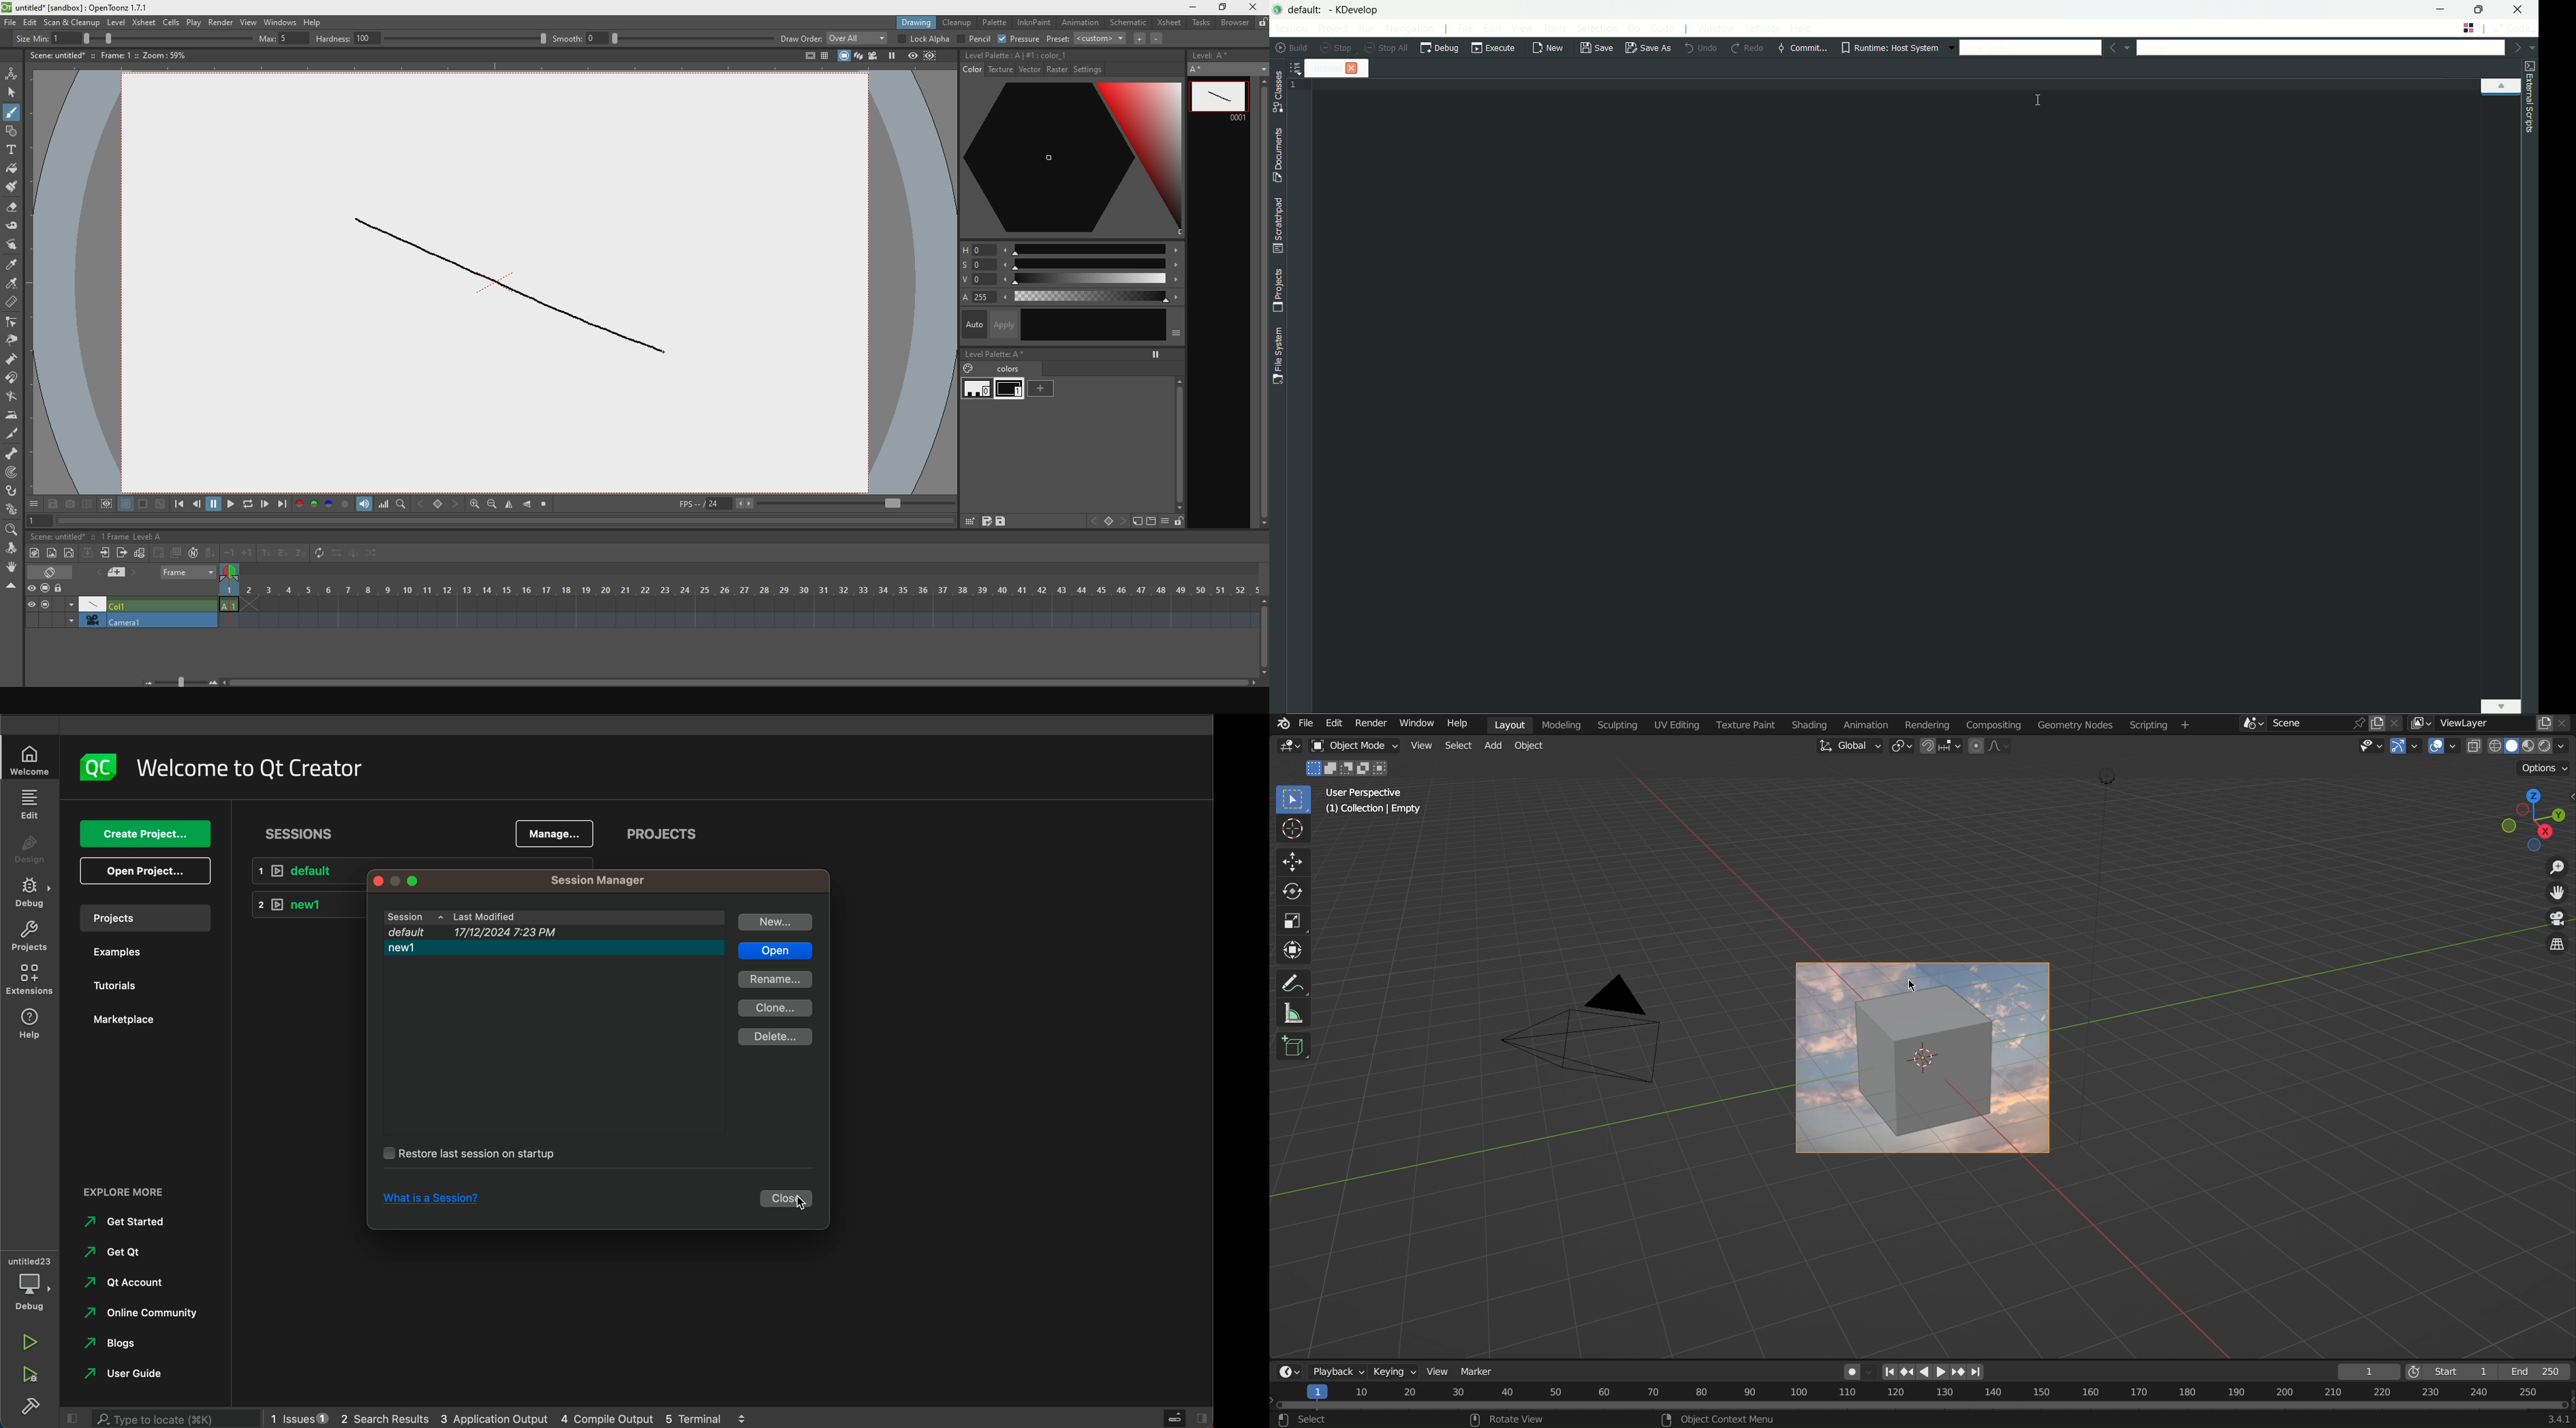  What do you see at coordinates (775, 1037) in the screenshot?
I see `delete` at bounding box center [775, 1037].